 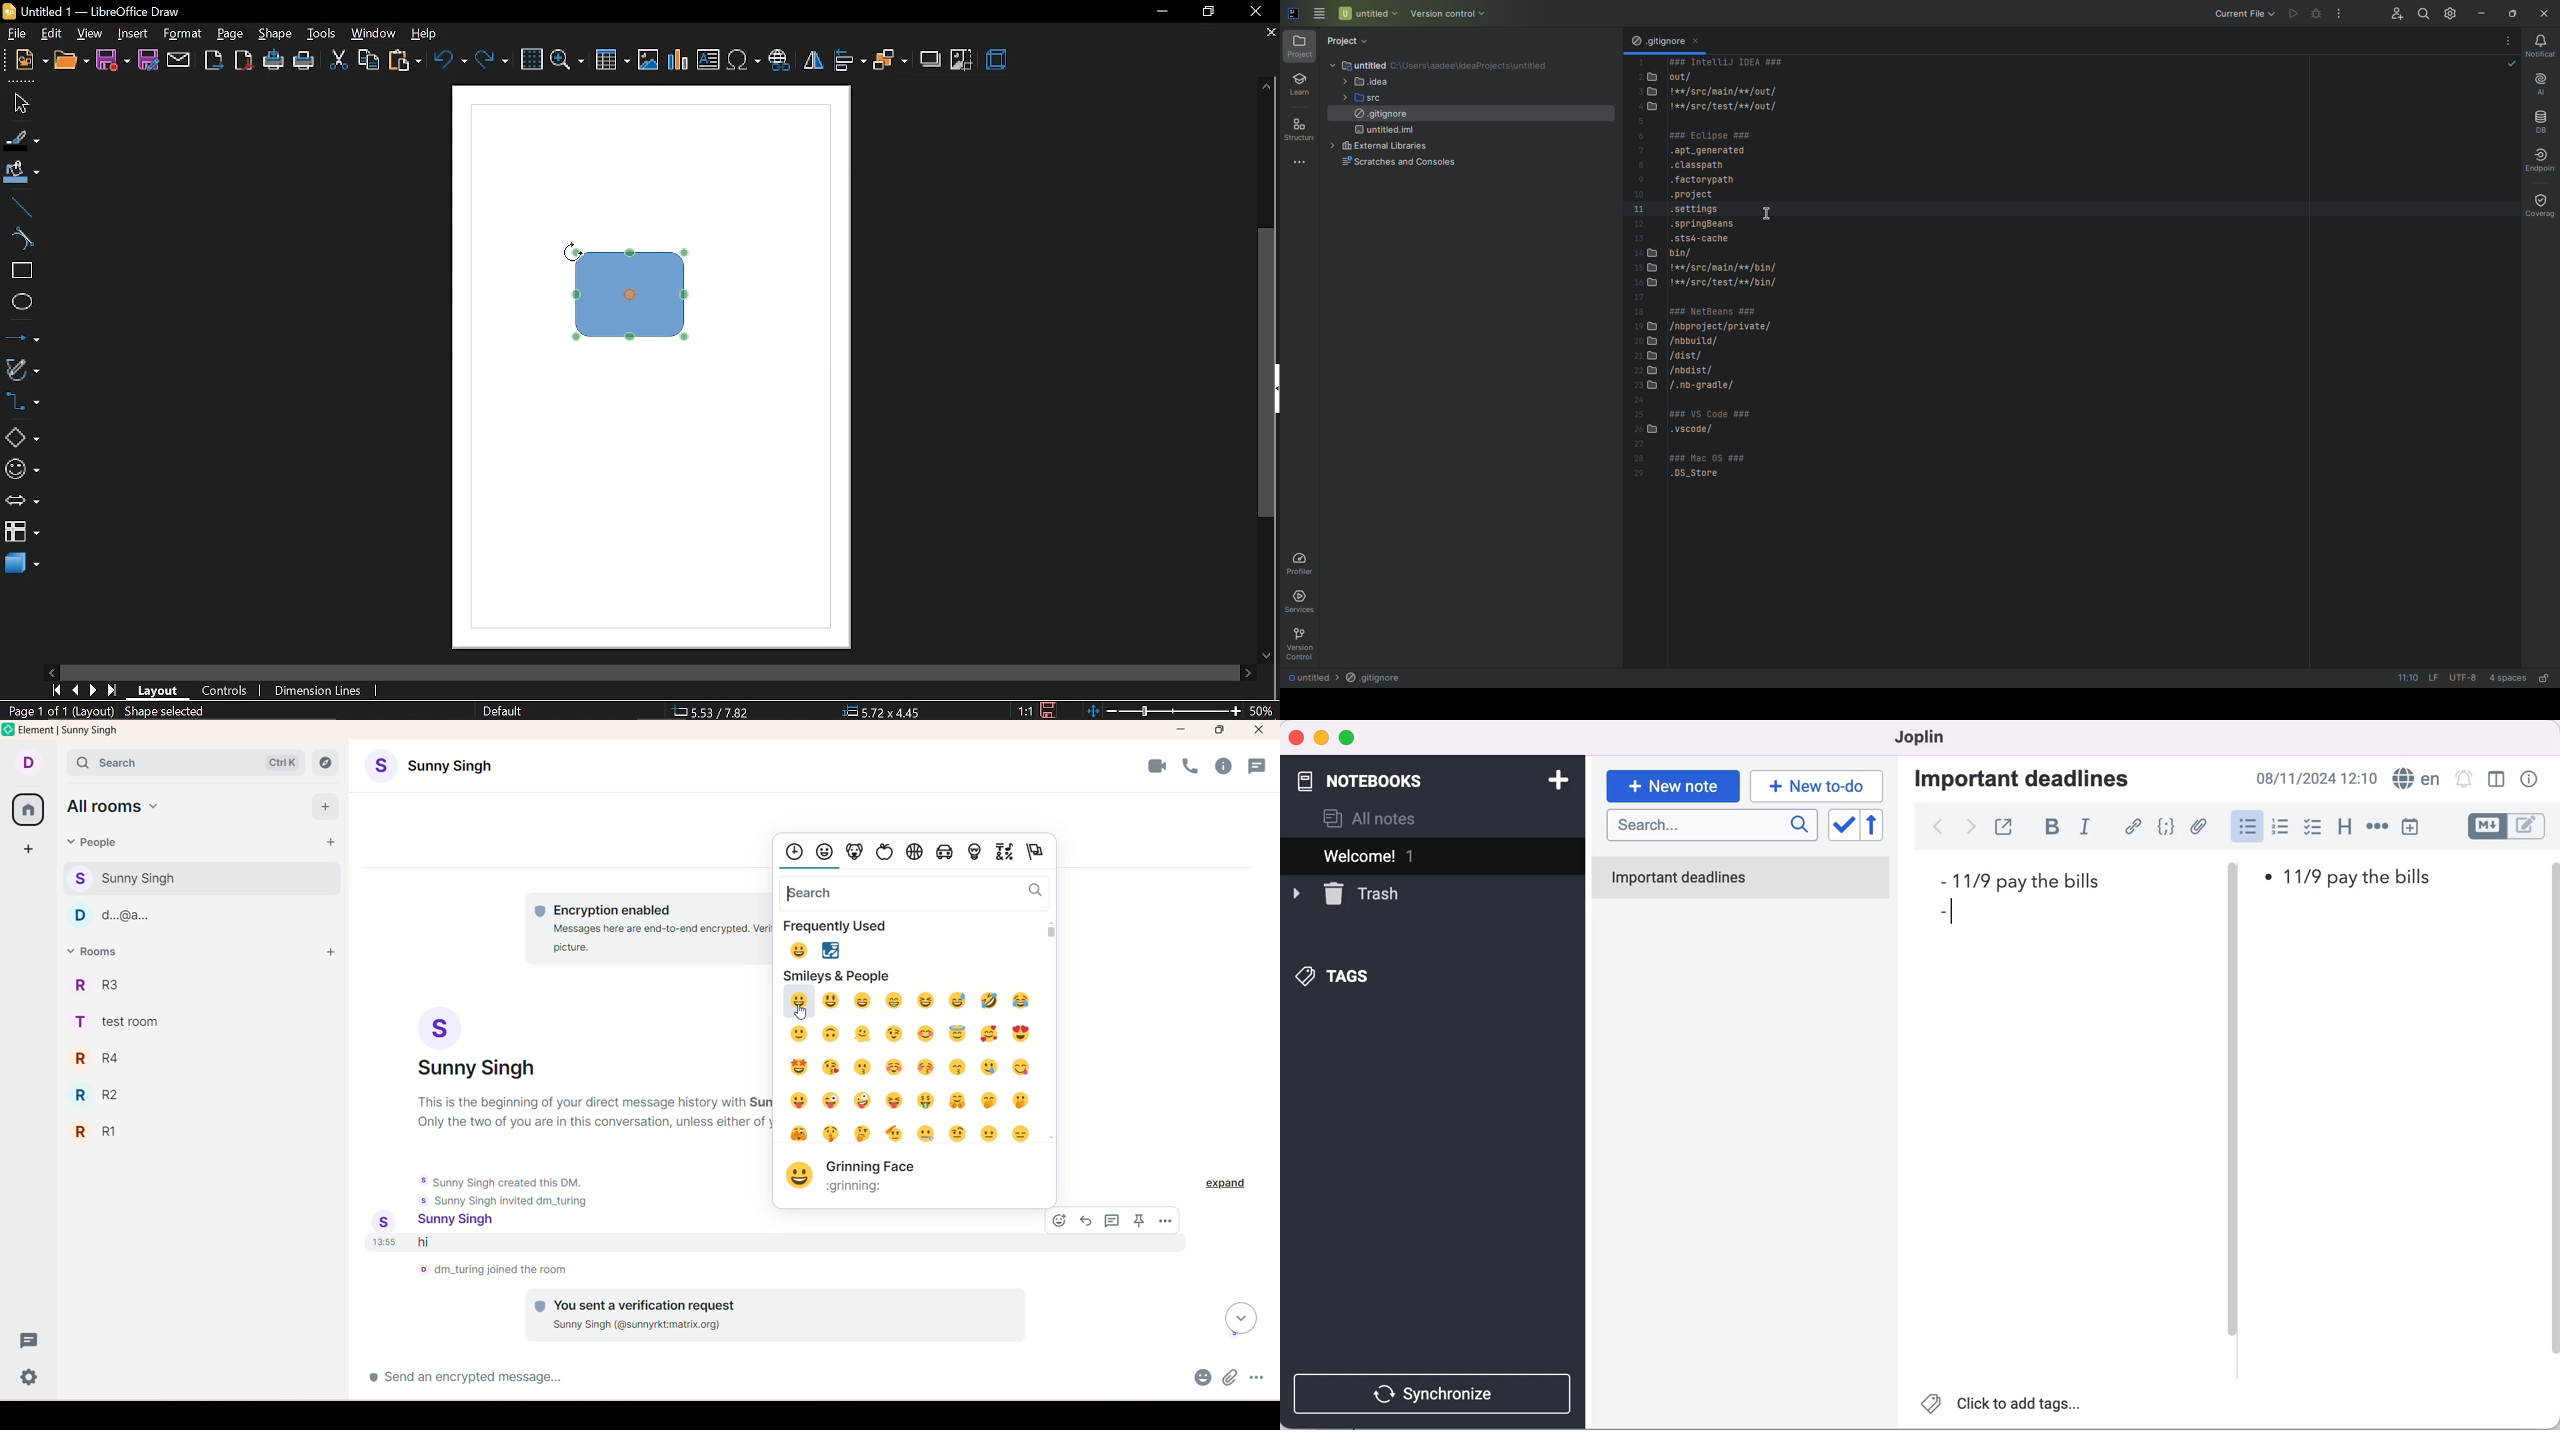 I want to click on minimize, so click(x=1161, y=11).